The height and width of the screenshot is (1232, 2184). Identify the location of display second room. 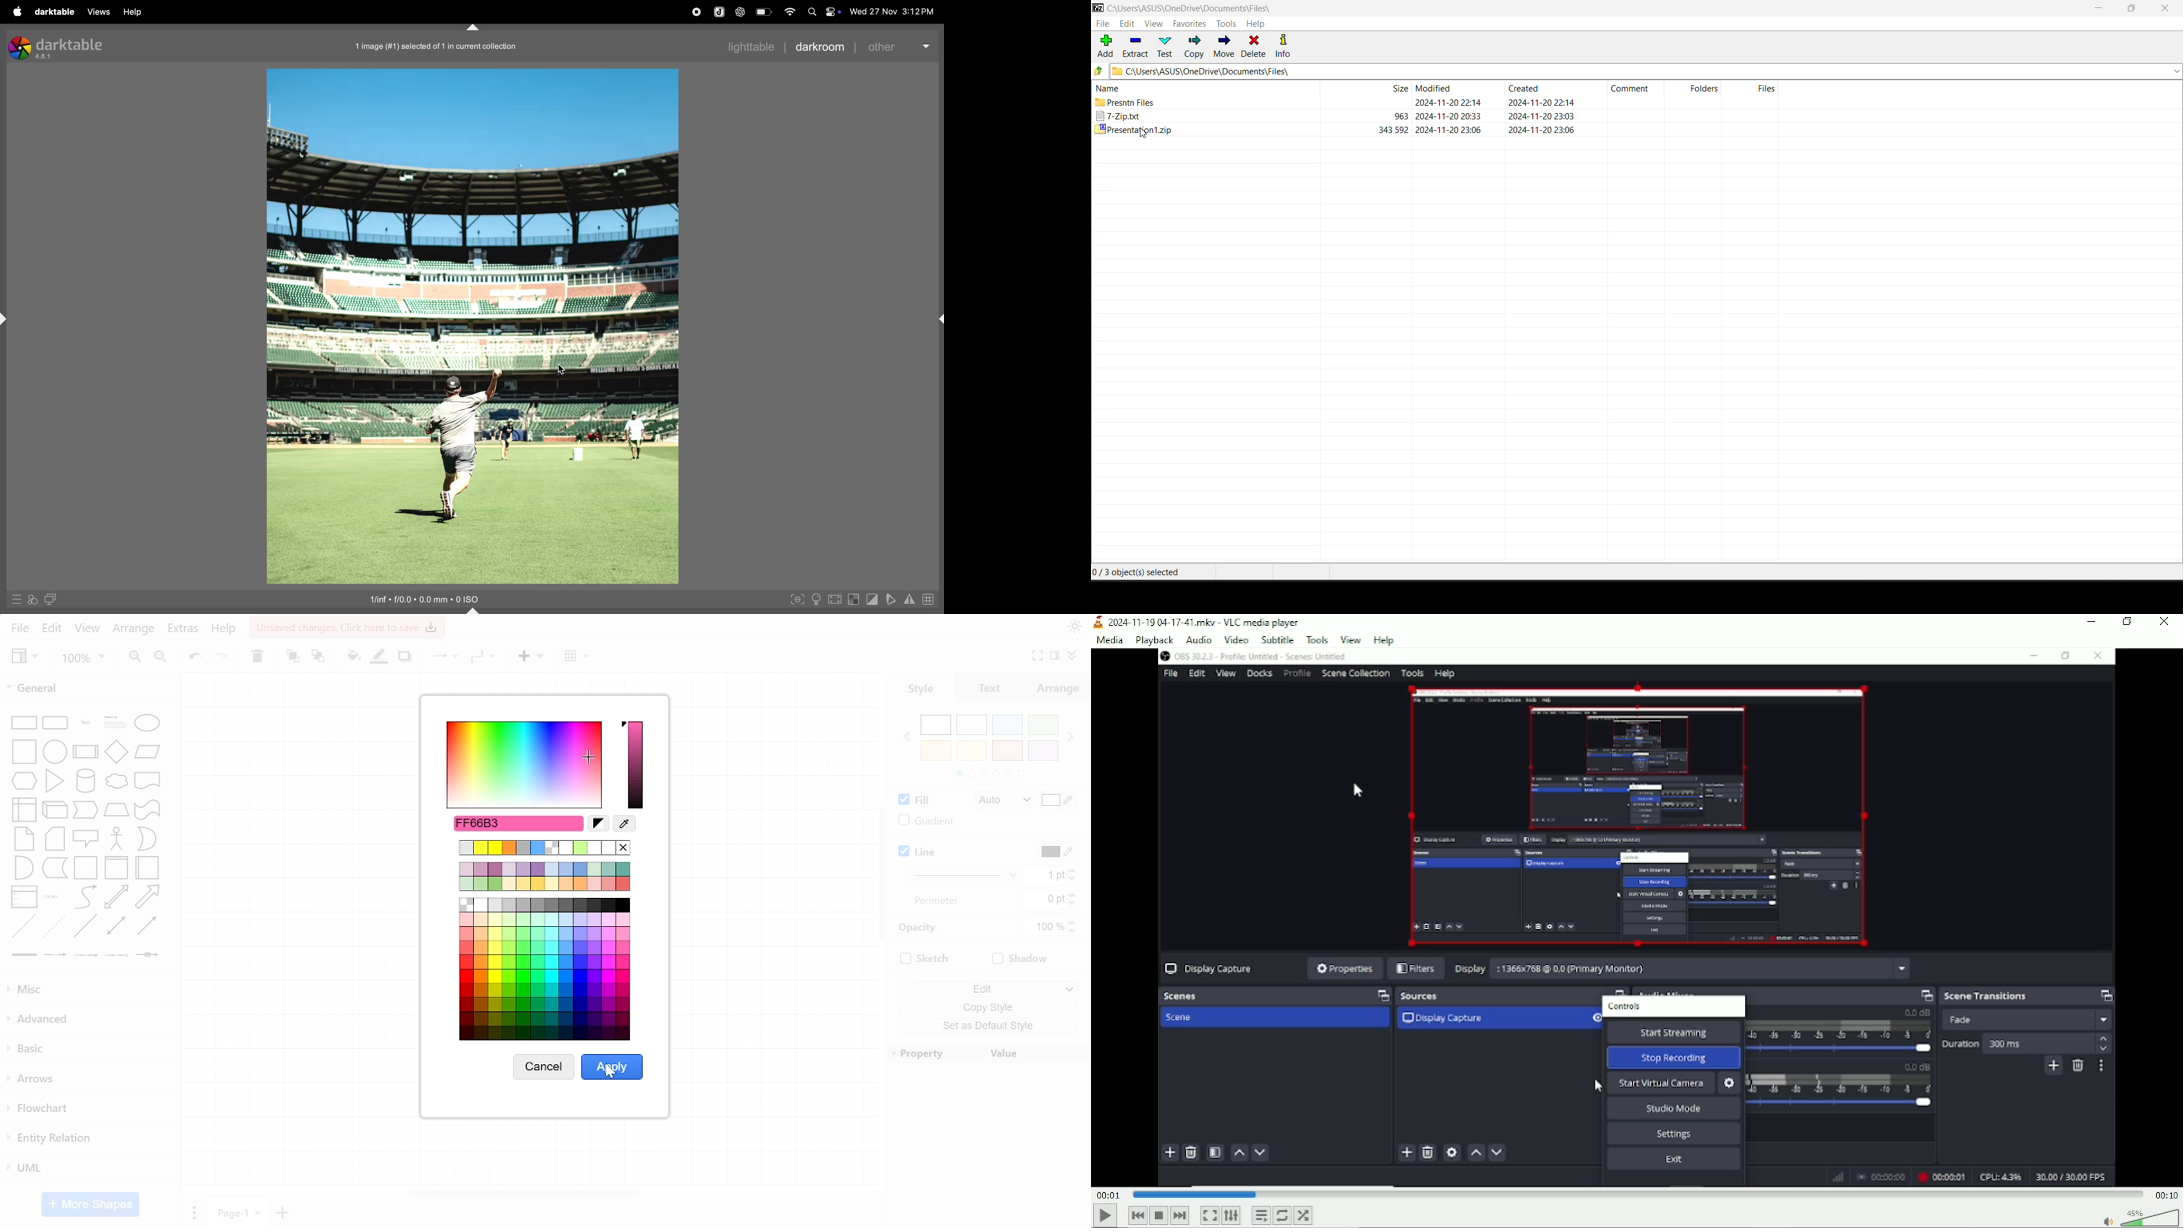
(52, 598).